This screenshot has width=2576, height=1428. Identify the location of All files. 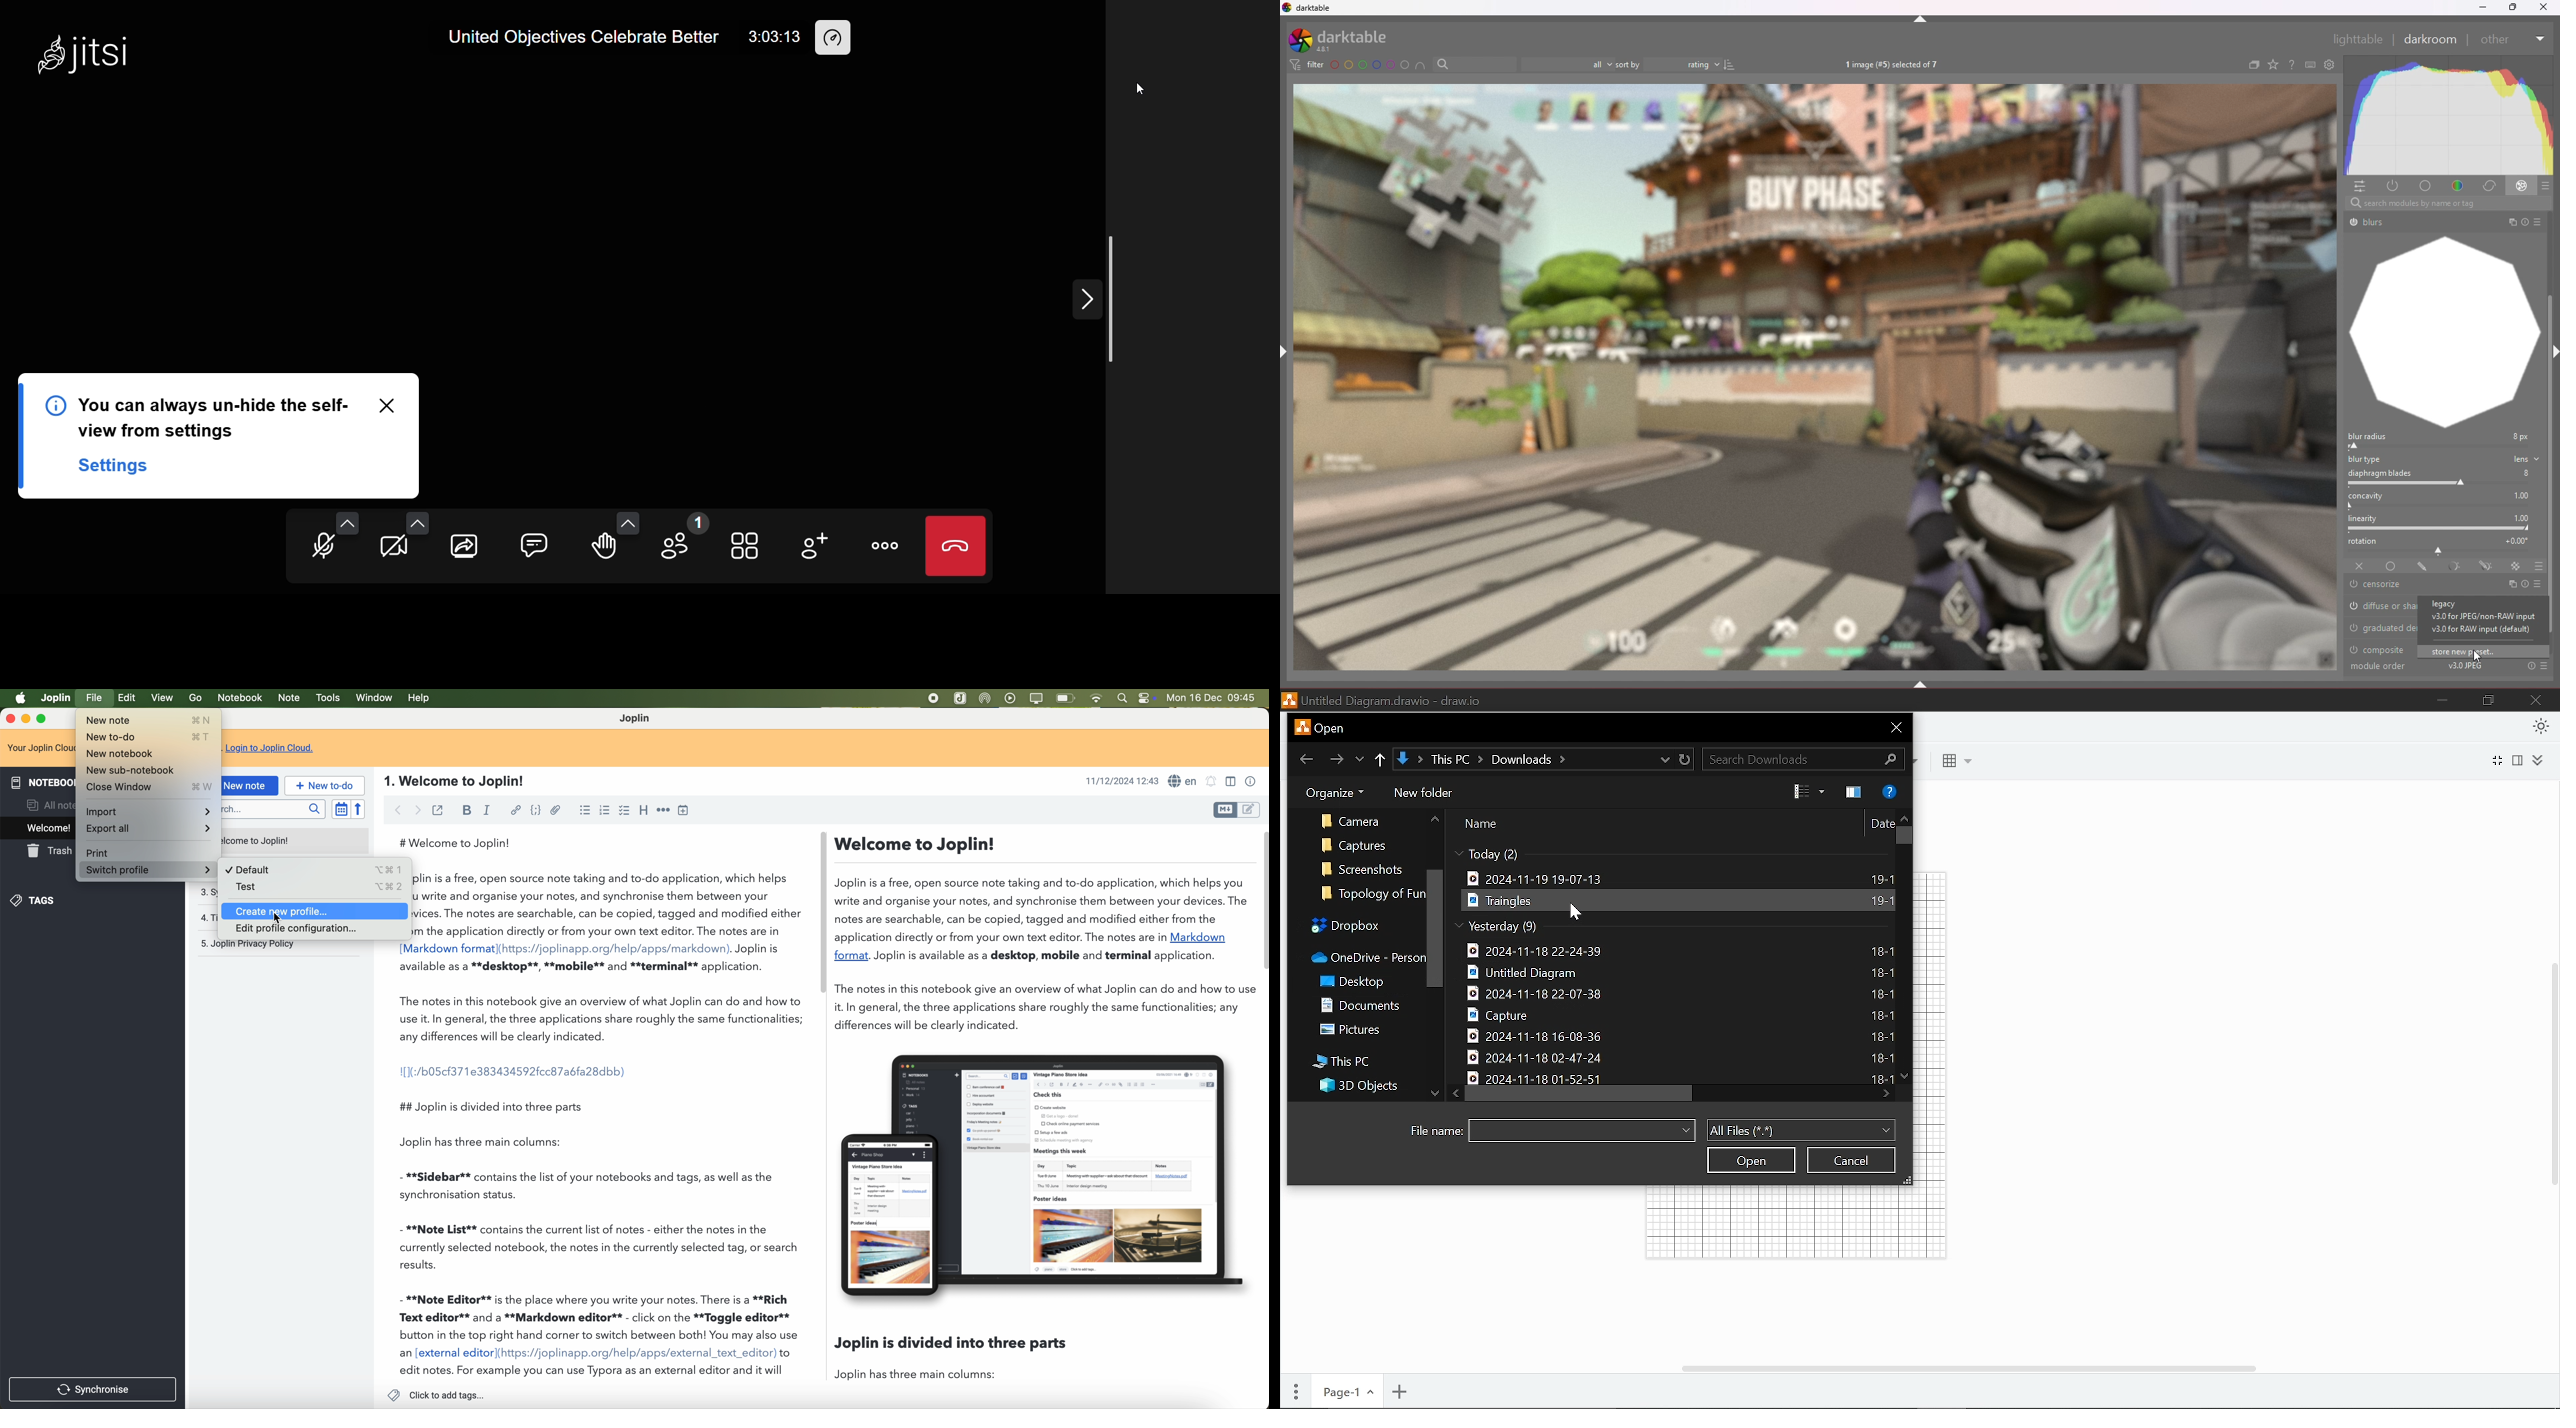
(1800, 1131).